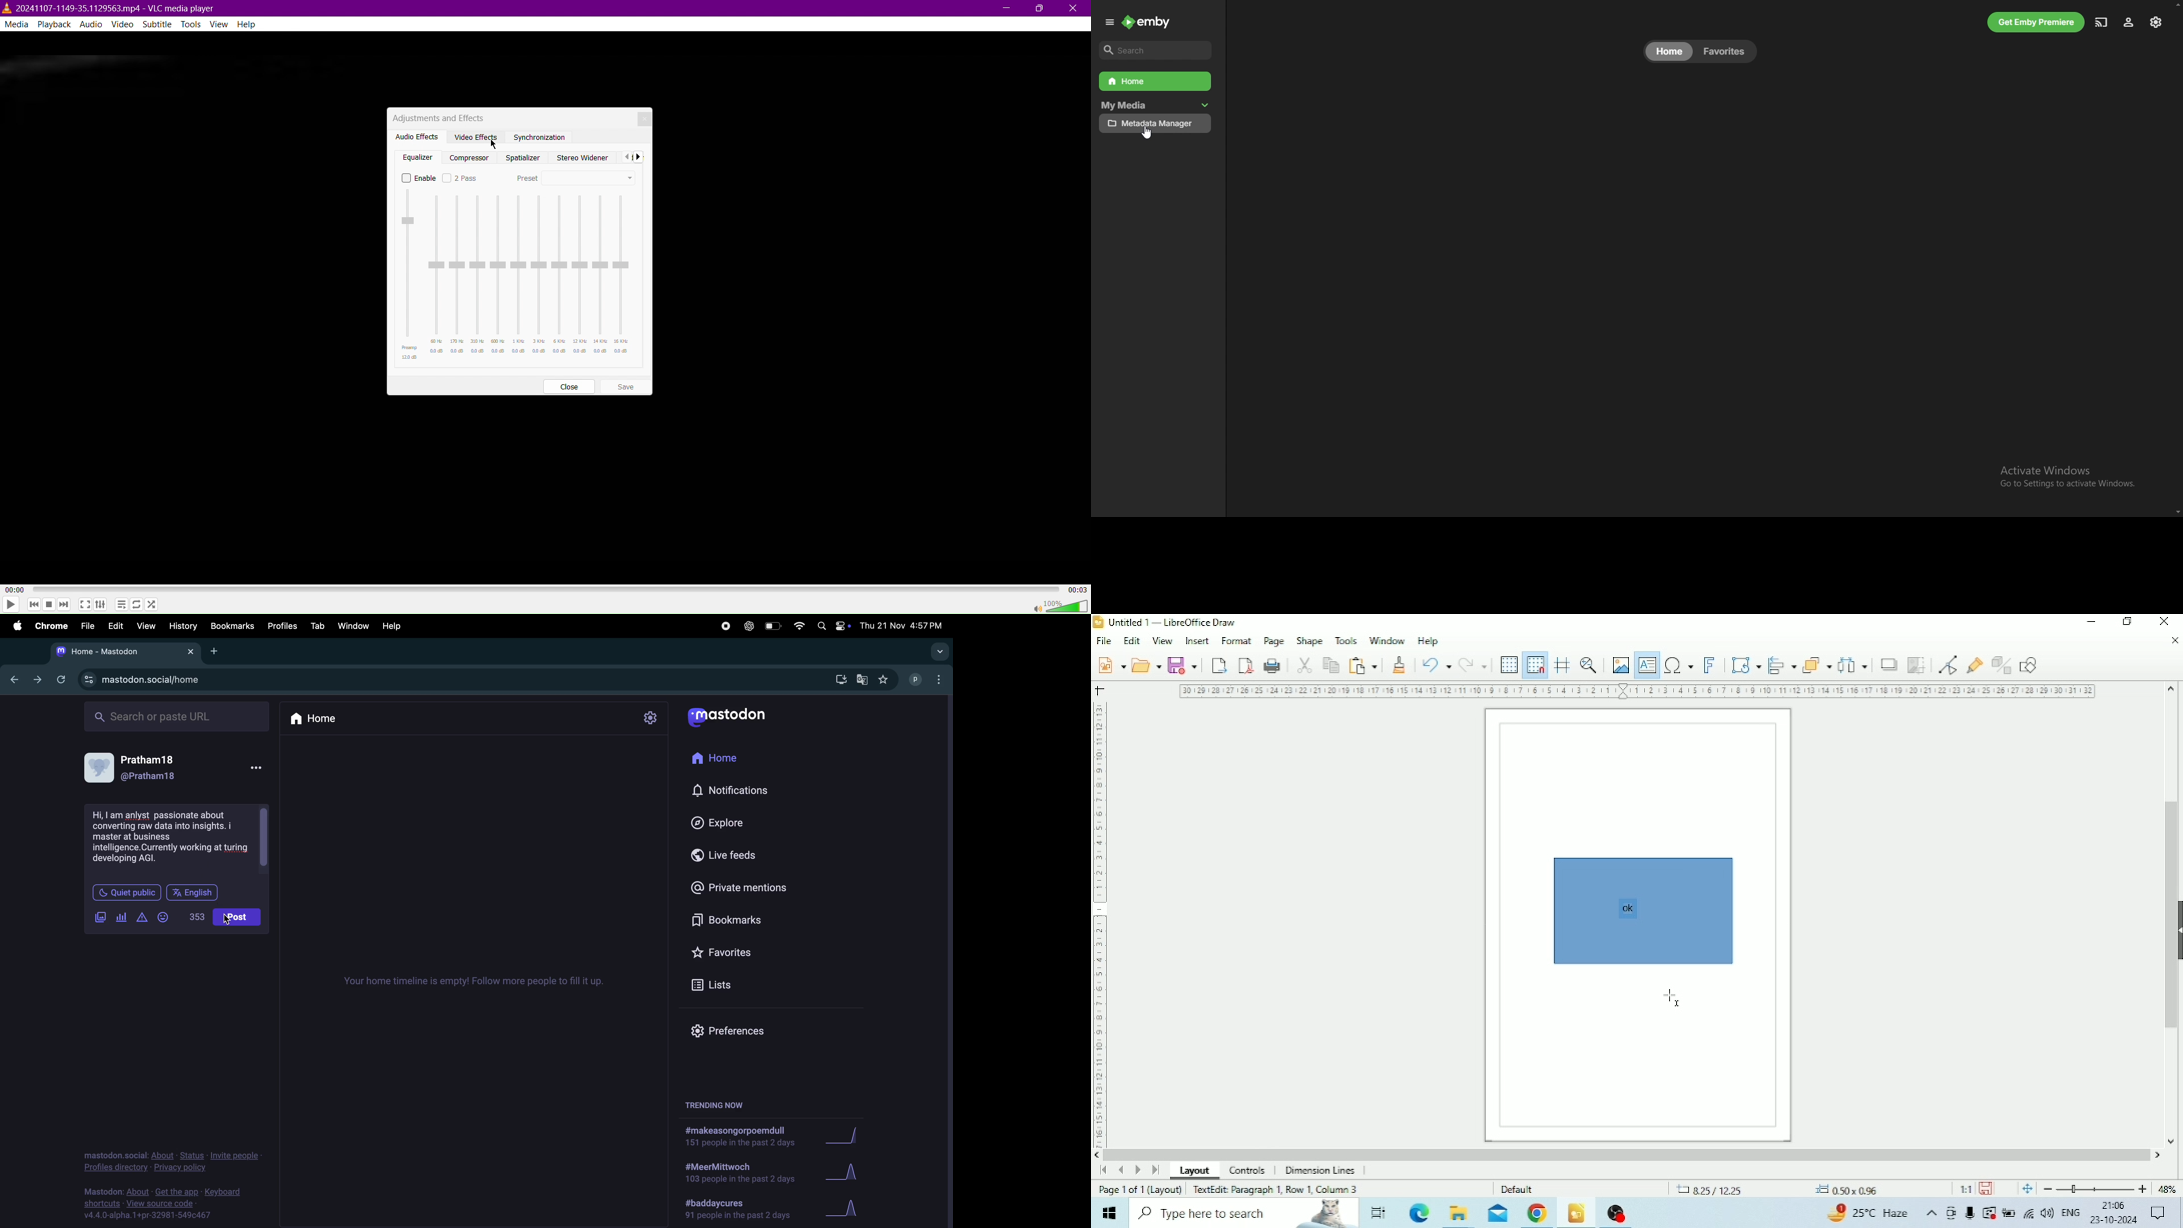  What do you see at coordinates (165, 914) in the screenshot?
I see `smiley` at bounding box center [165, 914].